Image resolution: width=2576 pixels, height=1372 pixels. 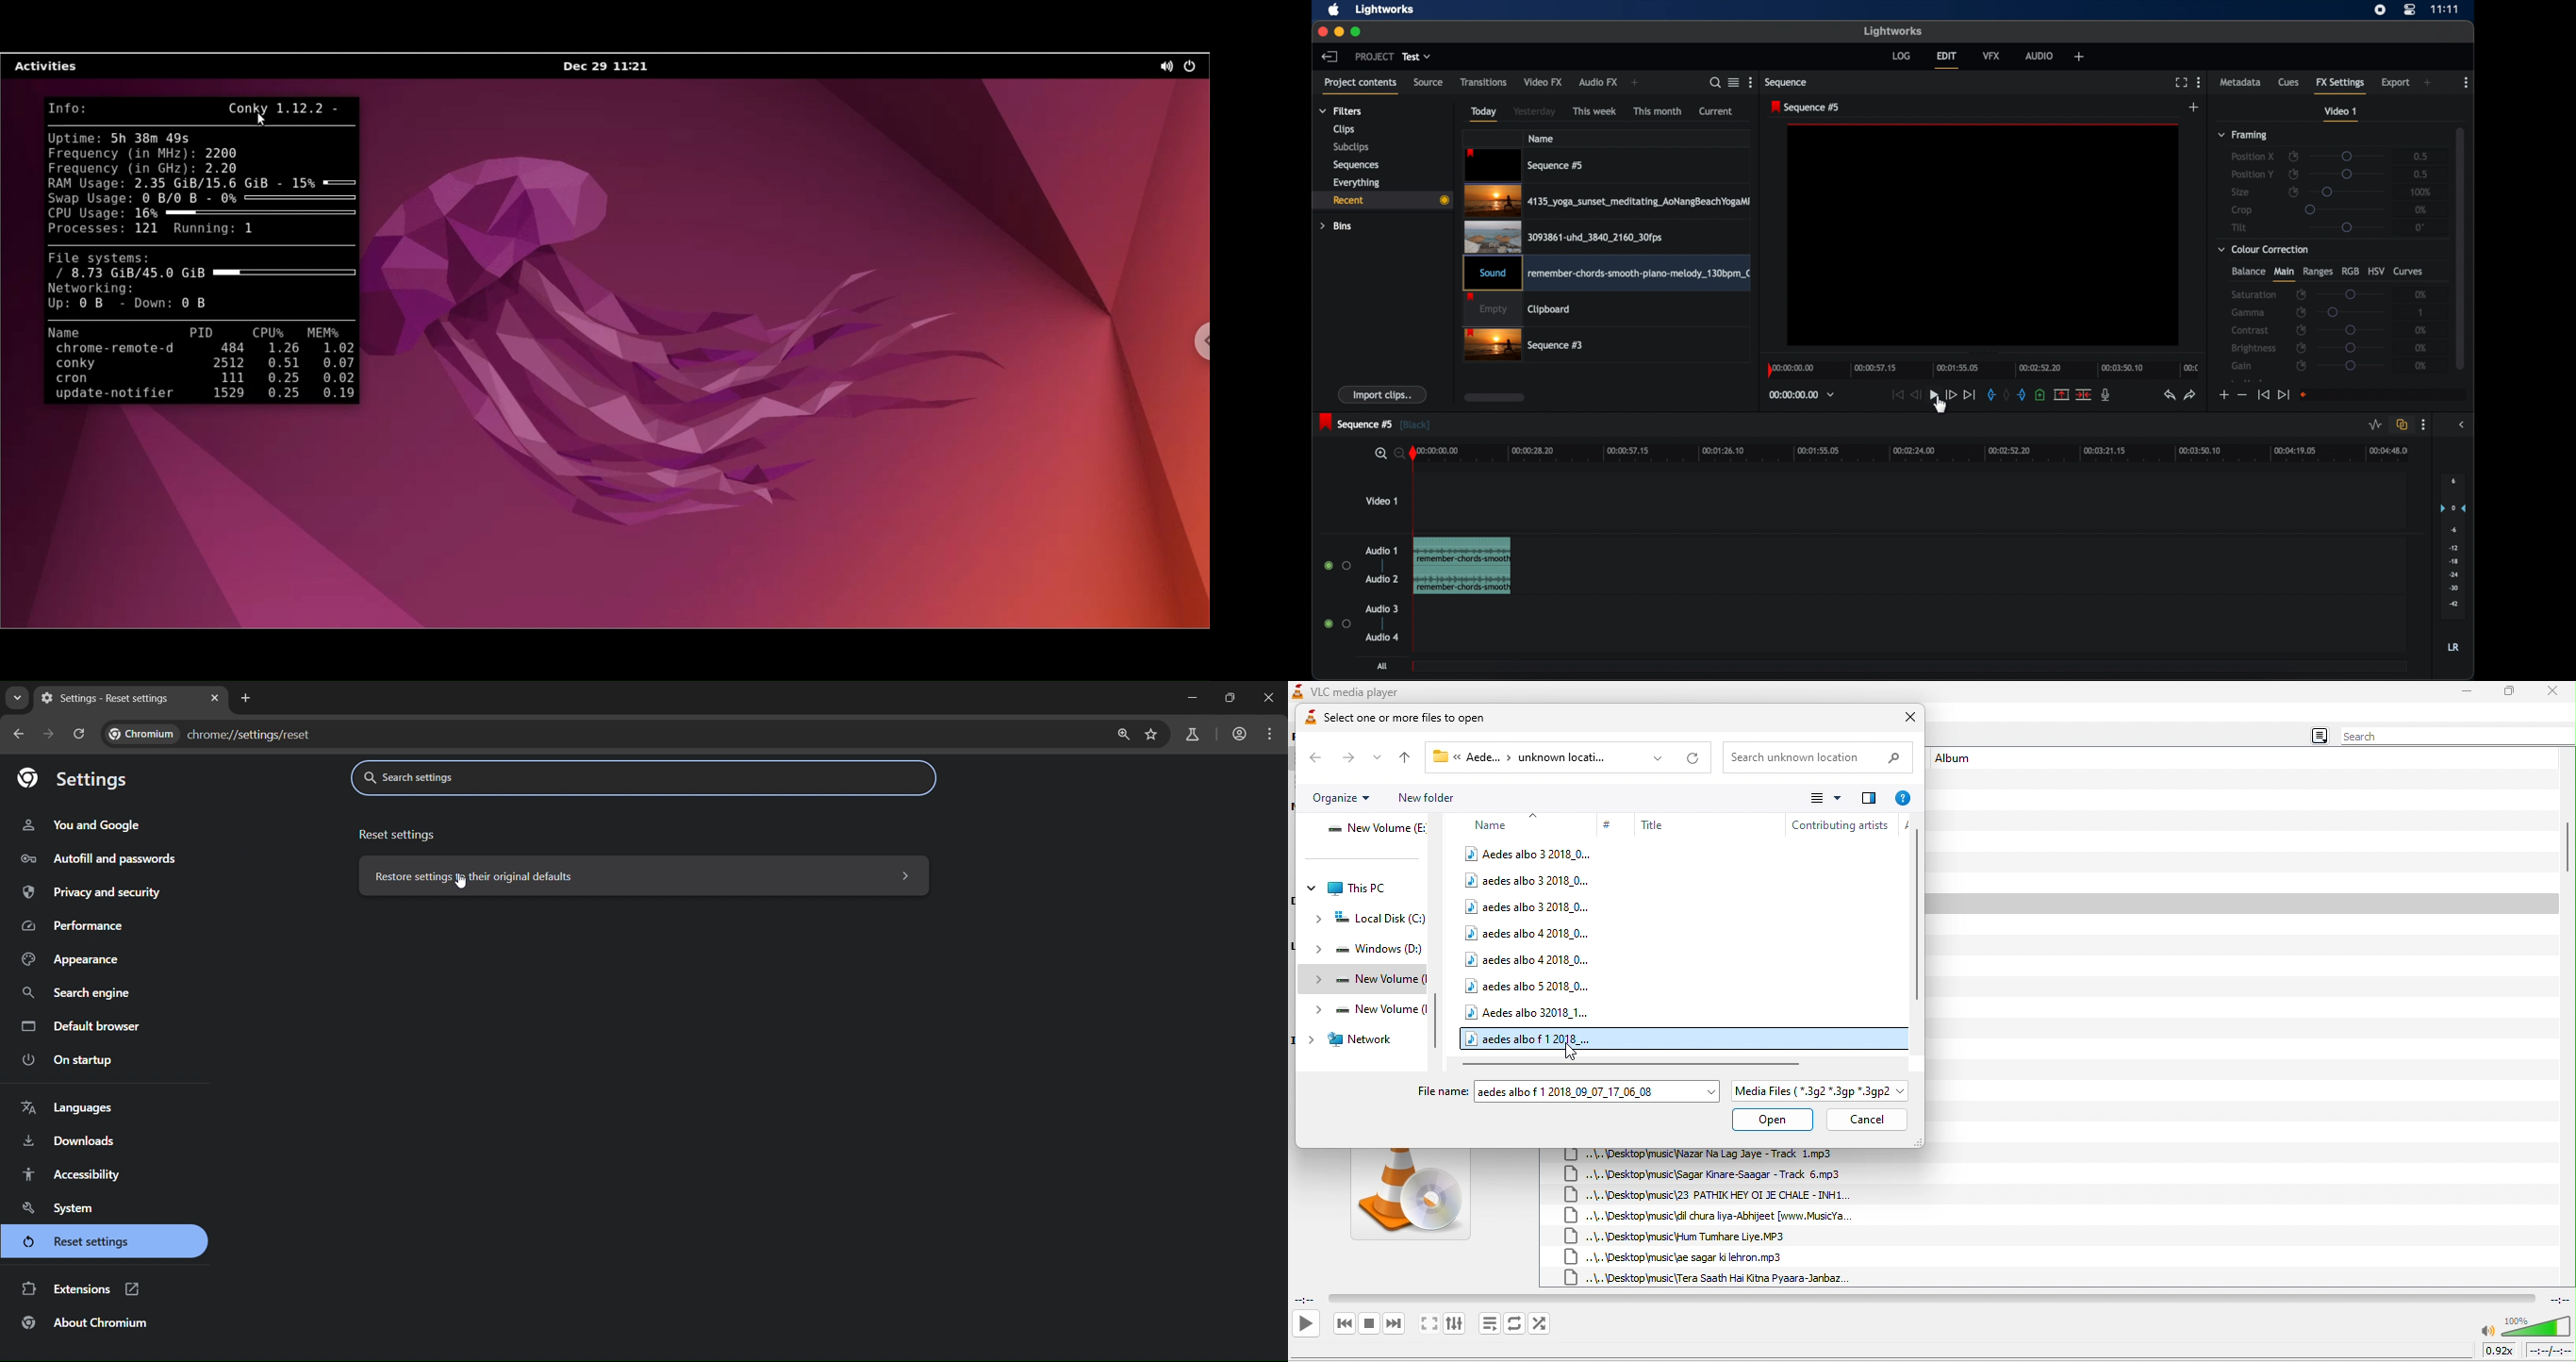 What do you see at coordinates (1517, 310) in the screenshot?
I see `video clip` at bounding box center [1517, 310].